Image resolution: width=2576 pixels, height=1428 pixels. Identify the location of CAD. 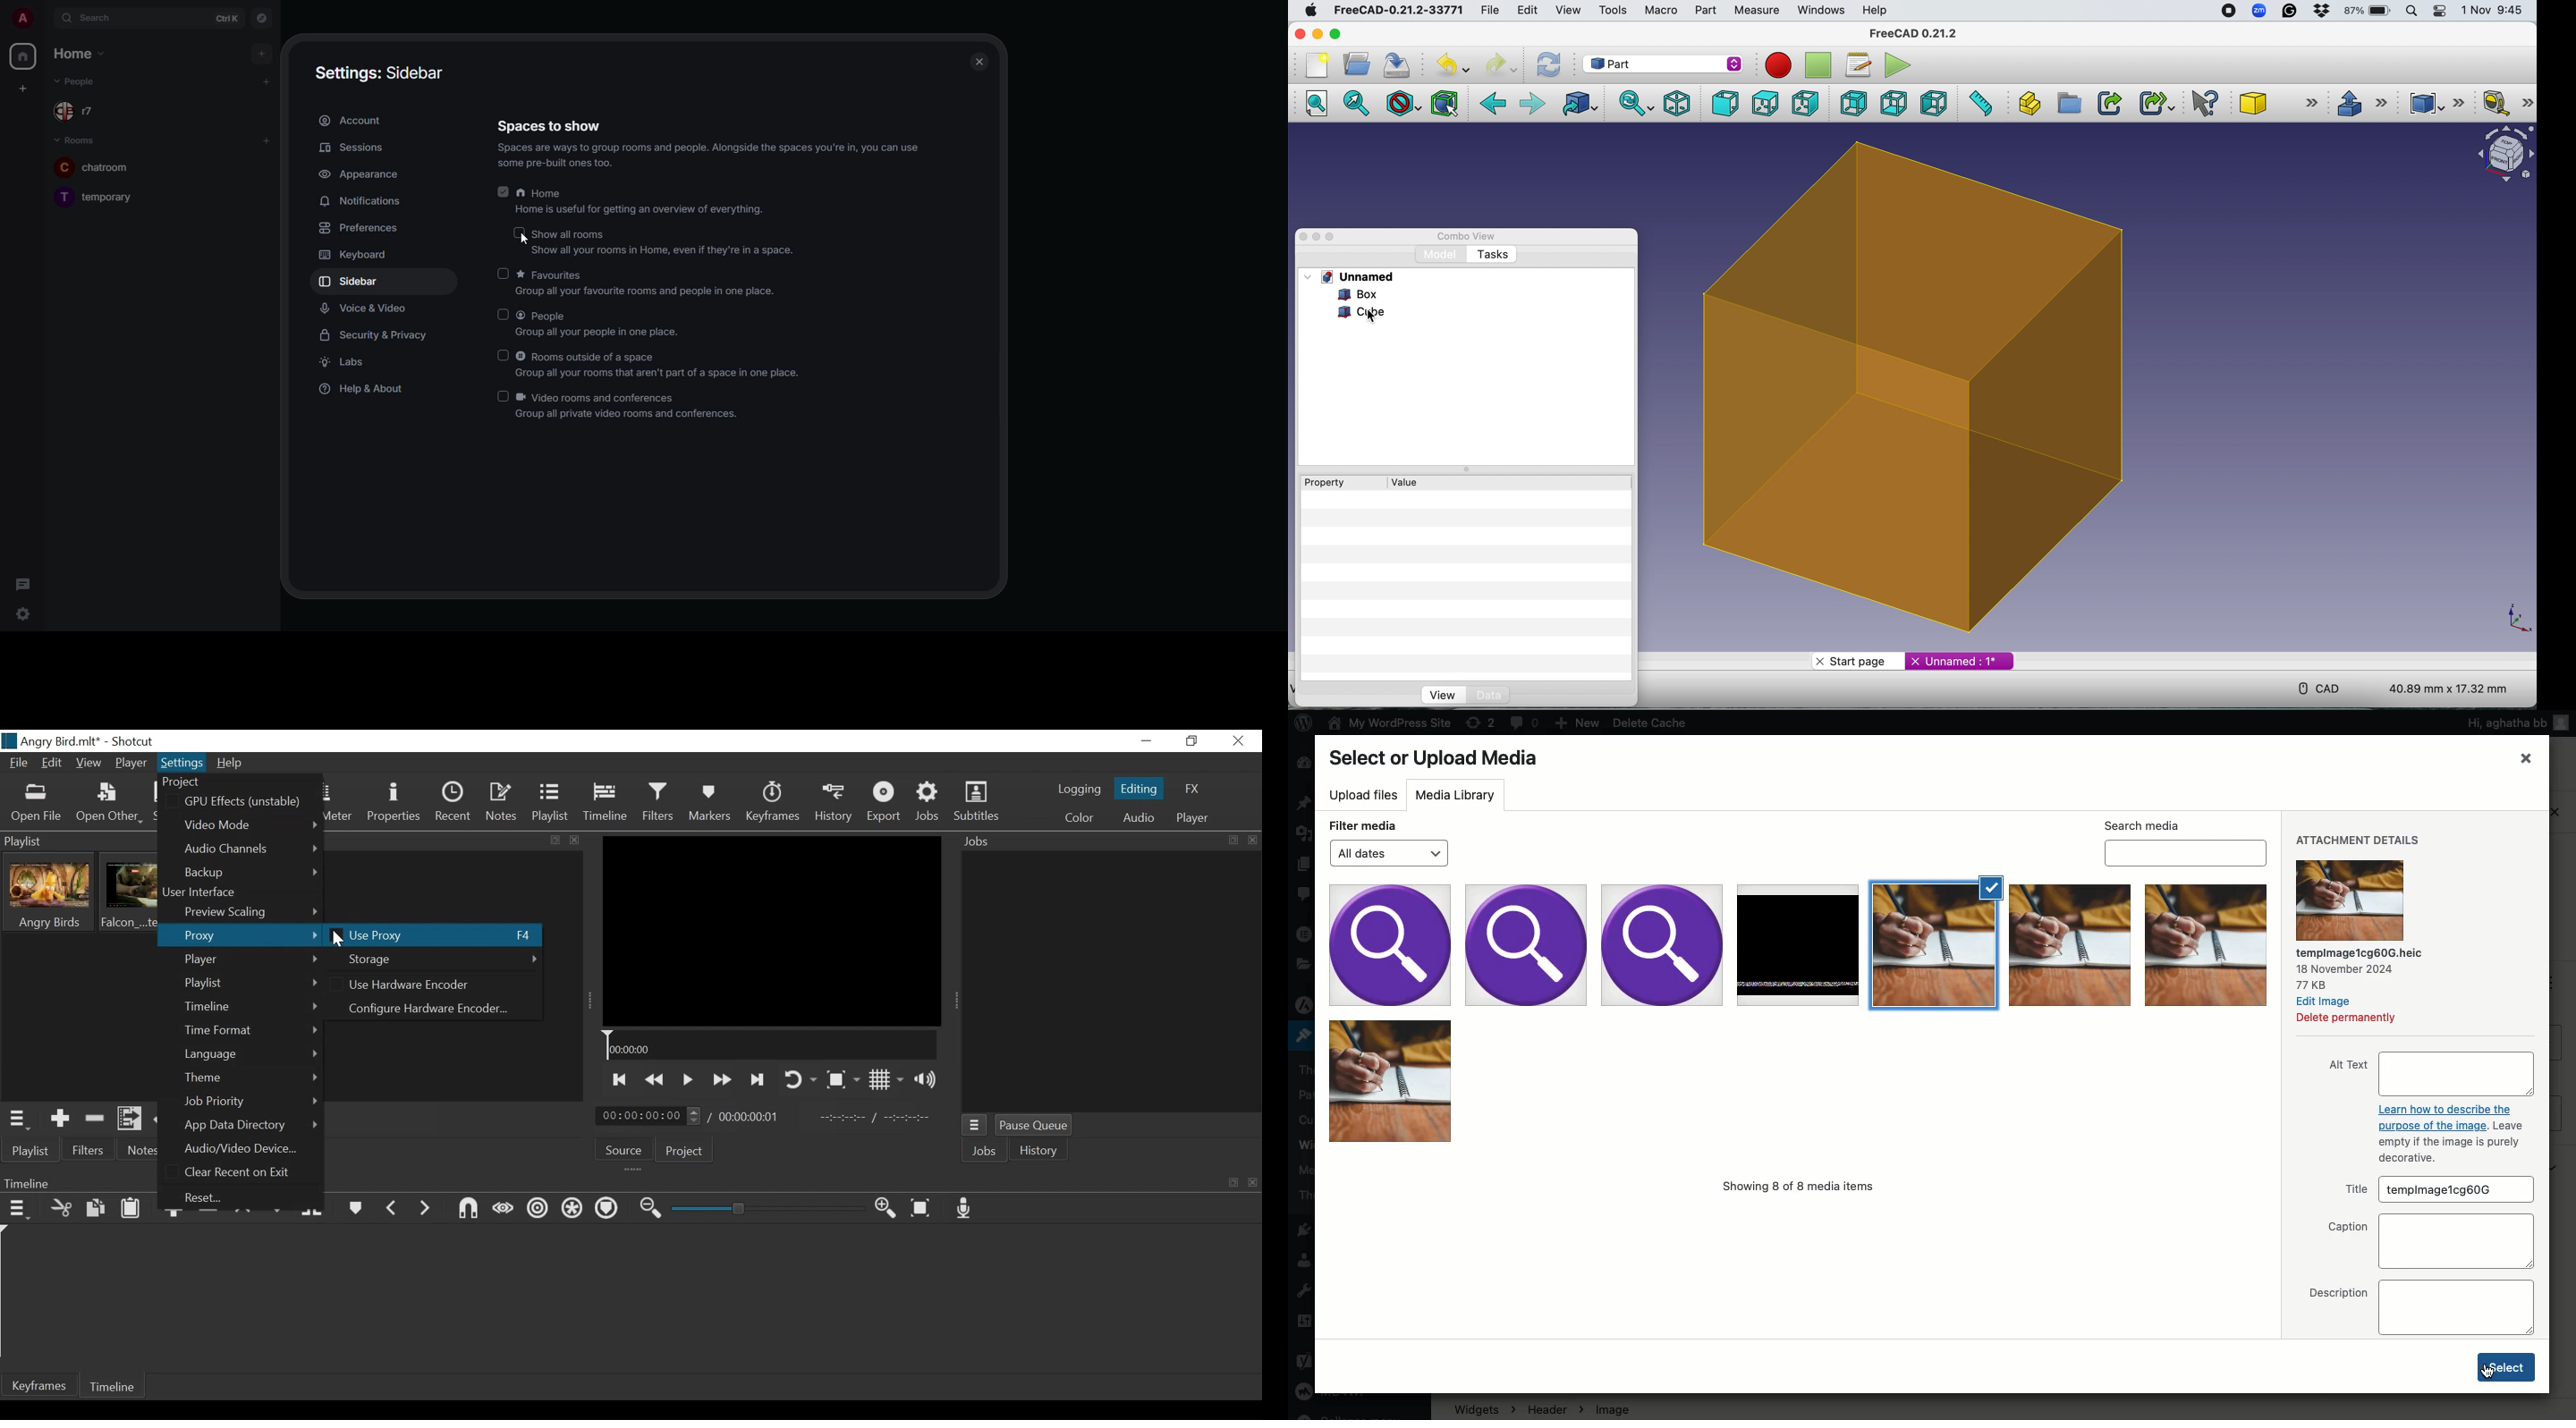
(2315, 687).